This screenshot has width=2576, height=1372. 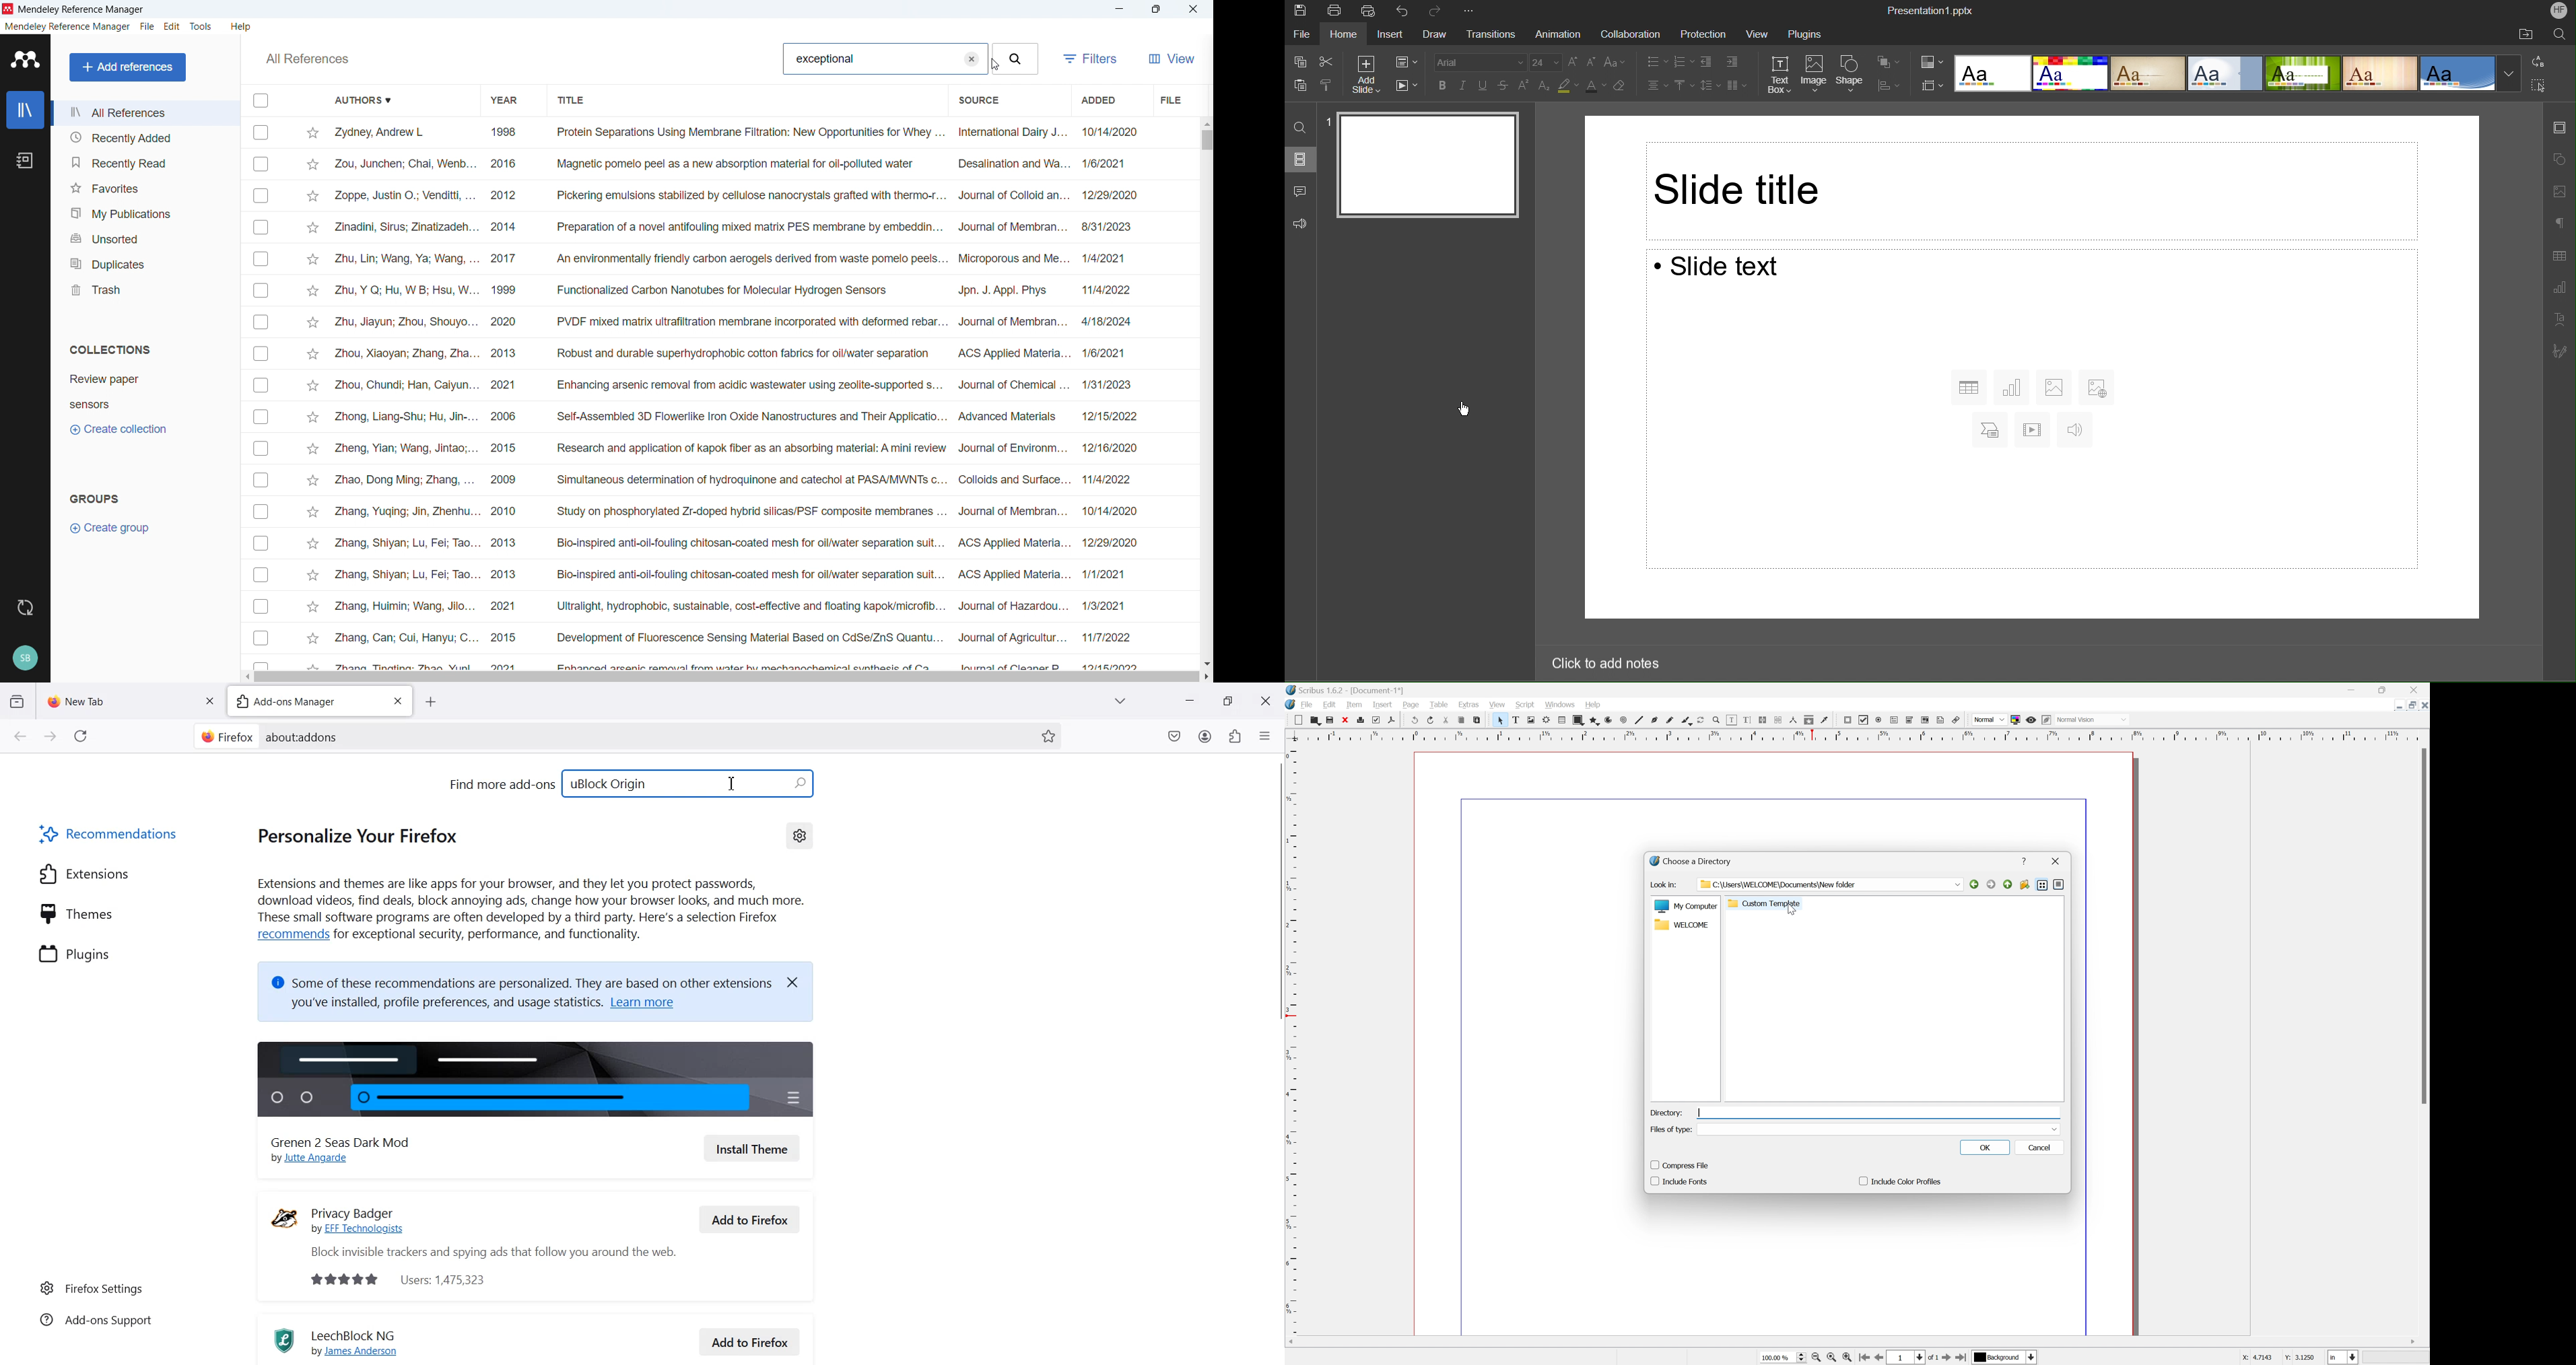 I want to click on Favourites , so click(x=145, y=186).